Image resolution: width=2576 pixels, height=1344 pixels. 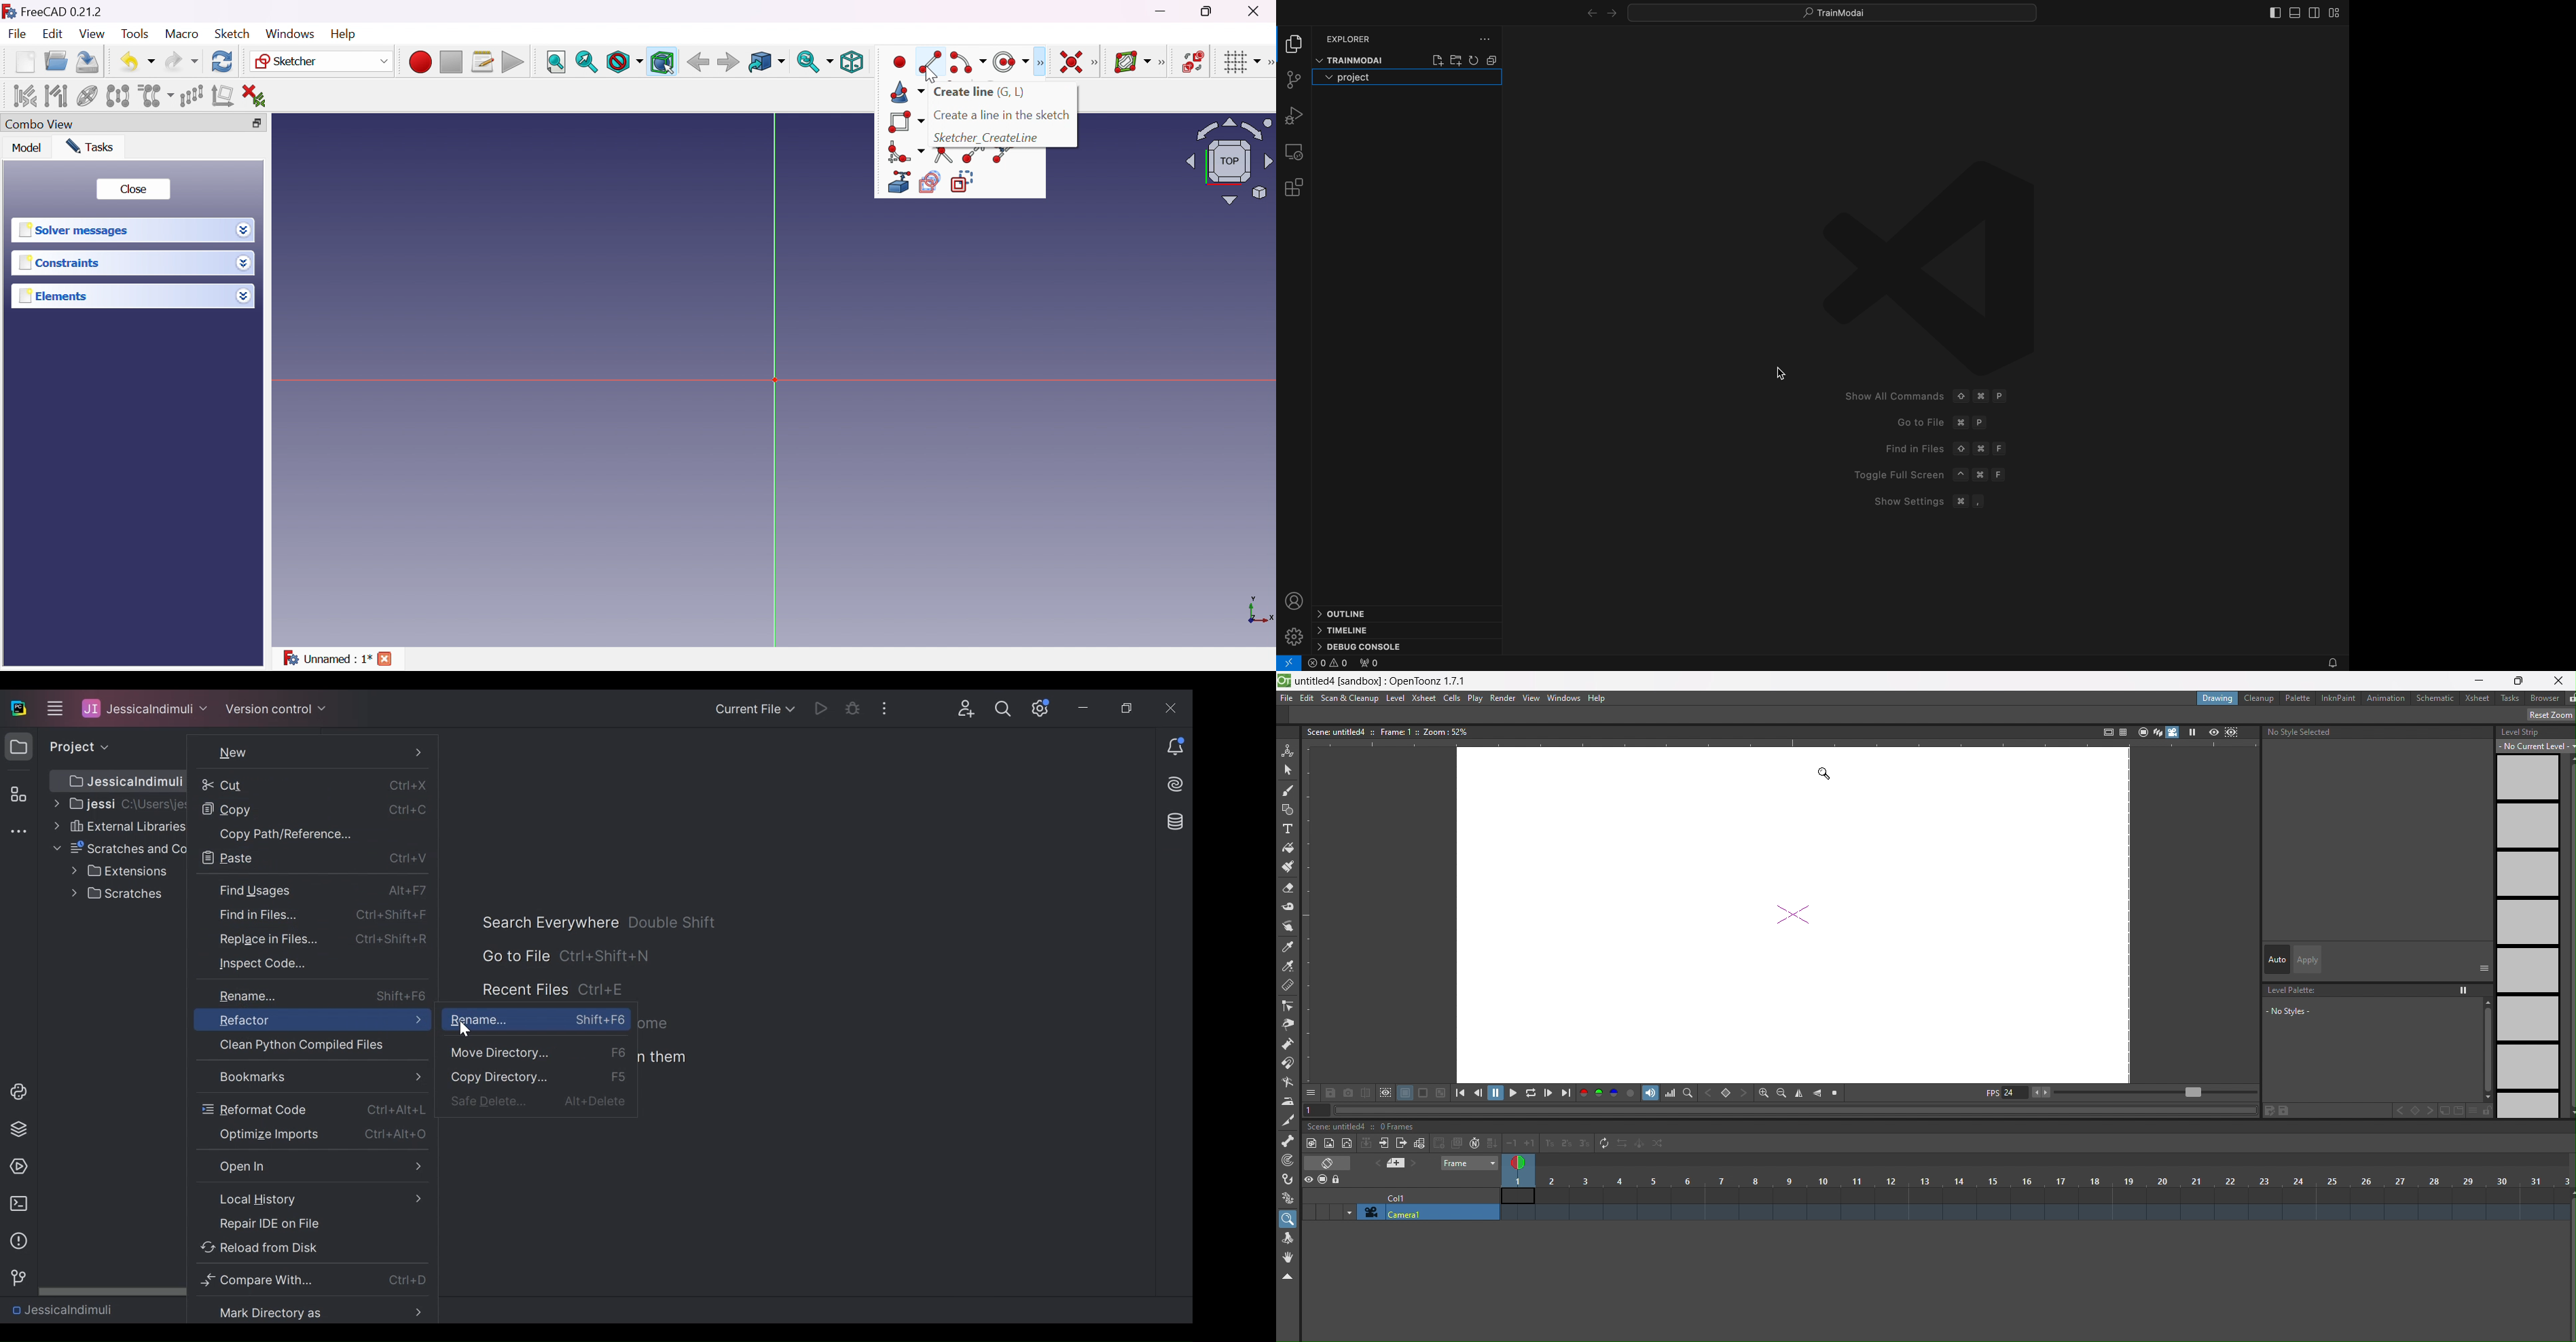 What do you see at coordinates (117, 781) in the screenshot?
I see `Project Path` at bounding box center [117, 781].